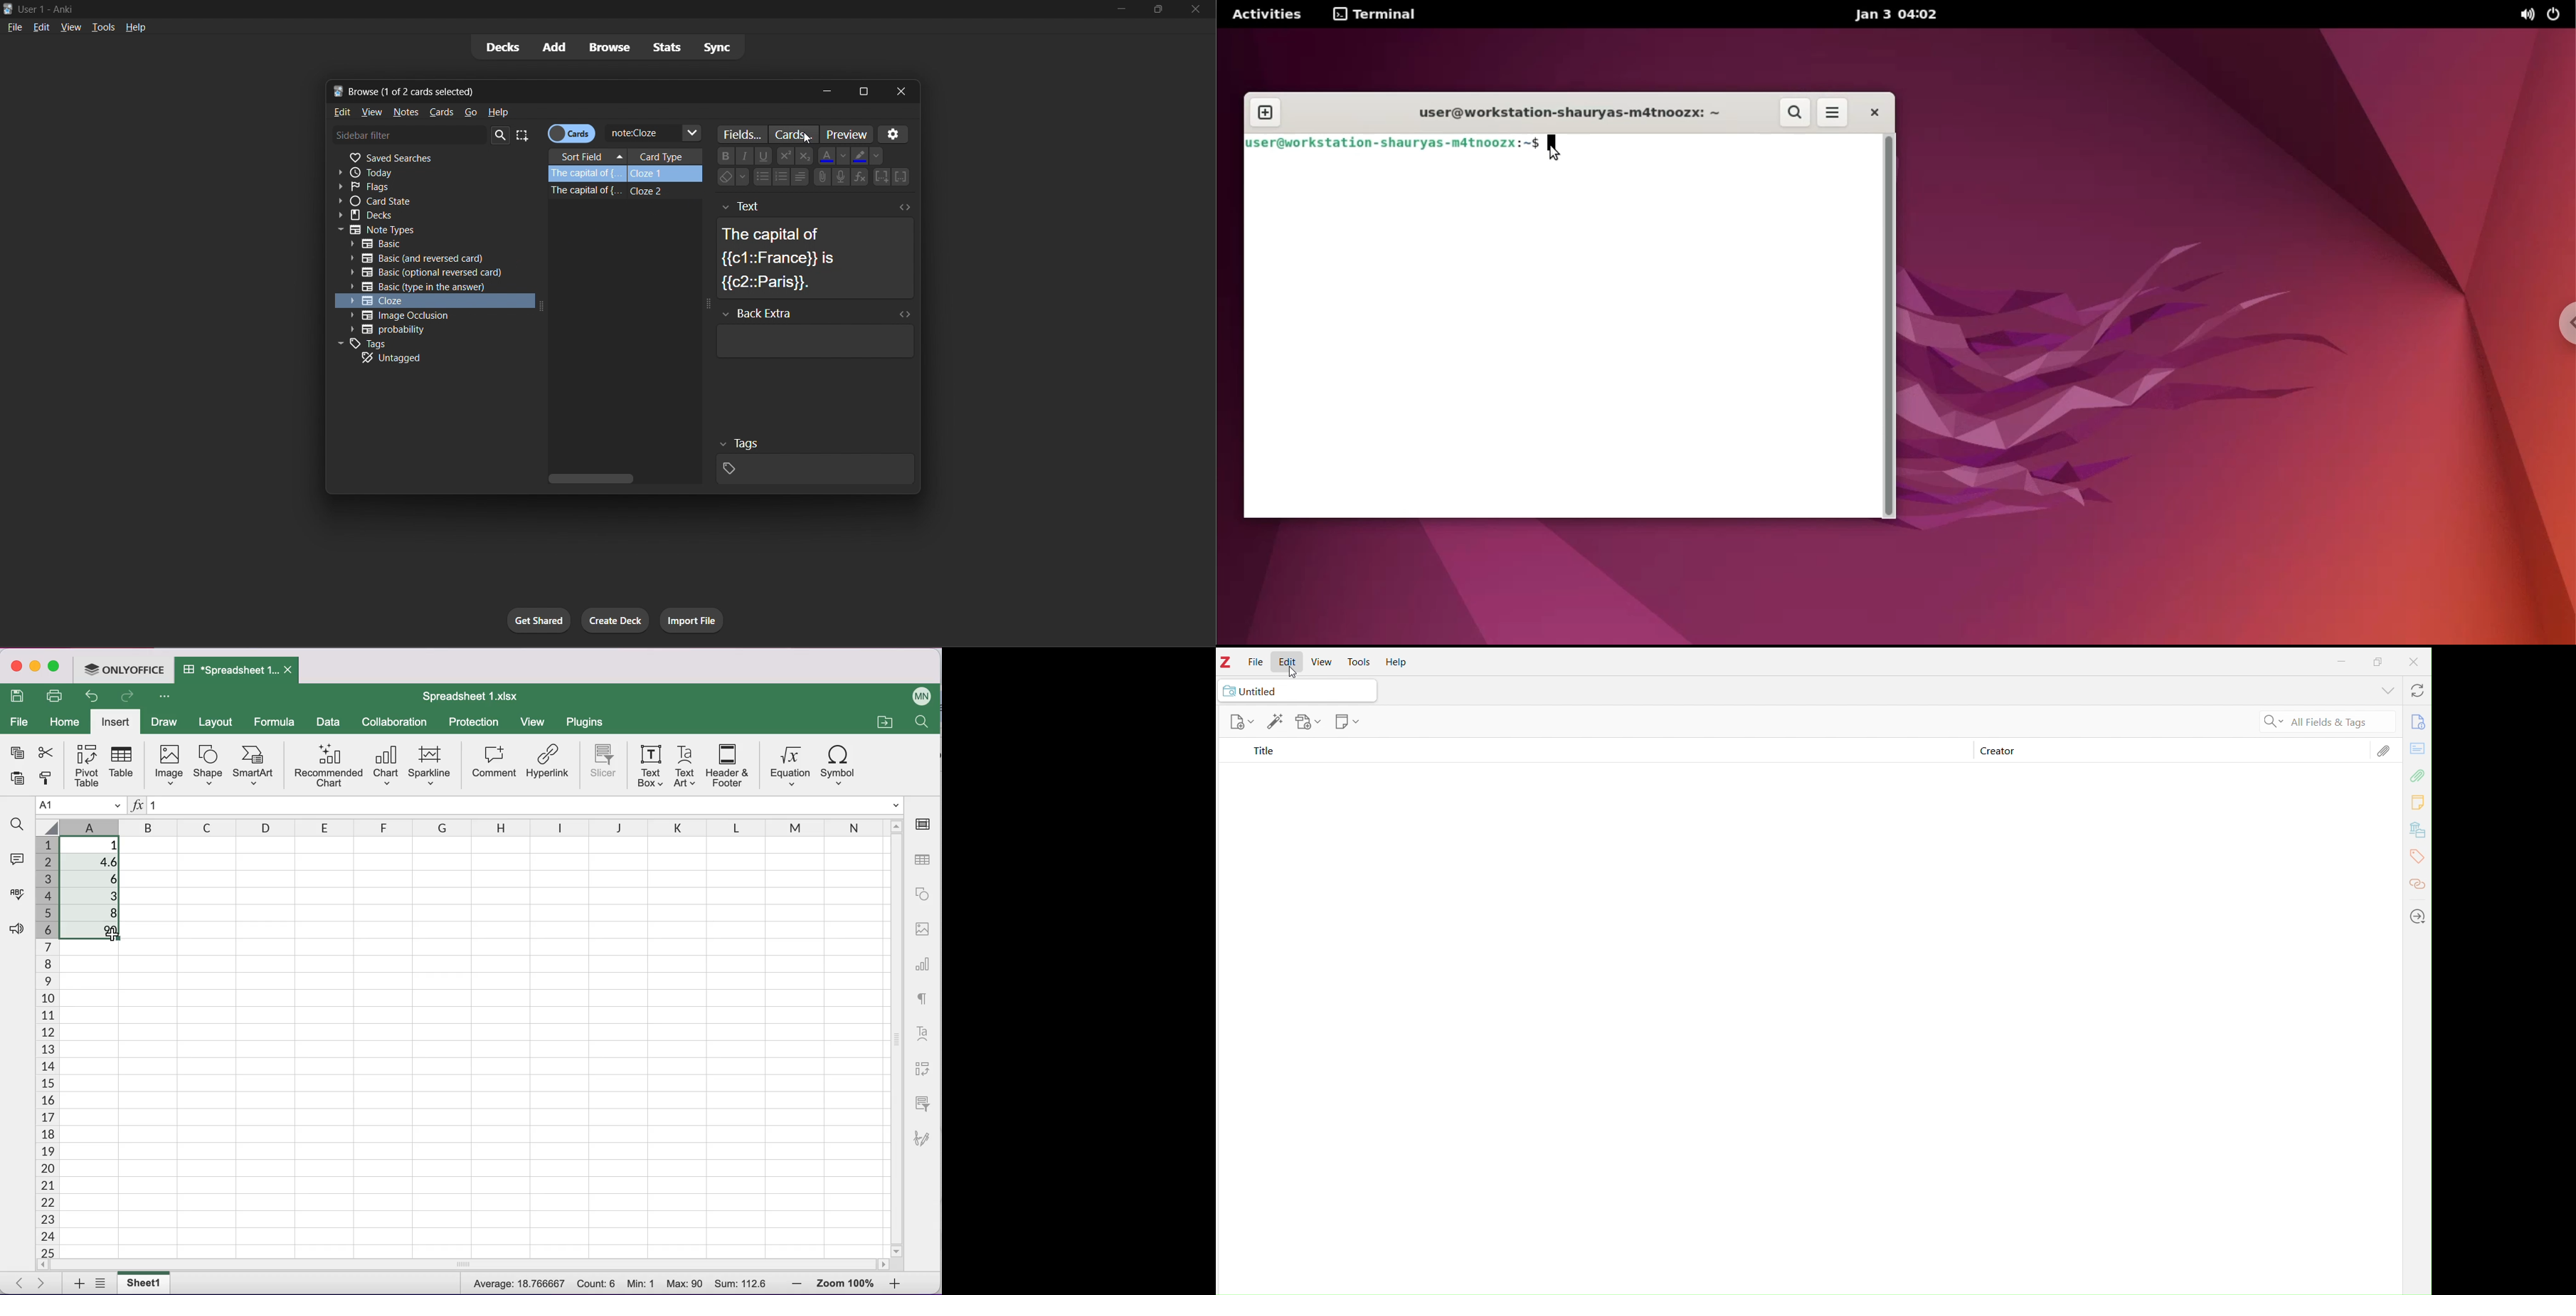 The height and width of the screenshot is (1316, 2576). Describe the element at coordinates (372, 113) in the screenshot. I see `view` at that location.